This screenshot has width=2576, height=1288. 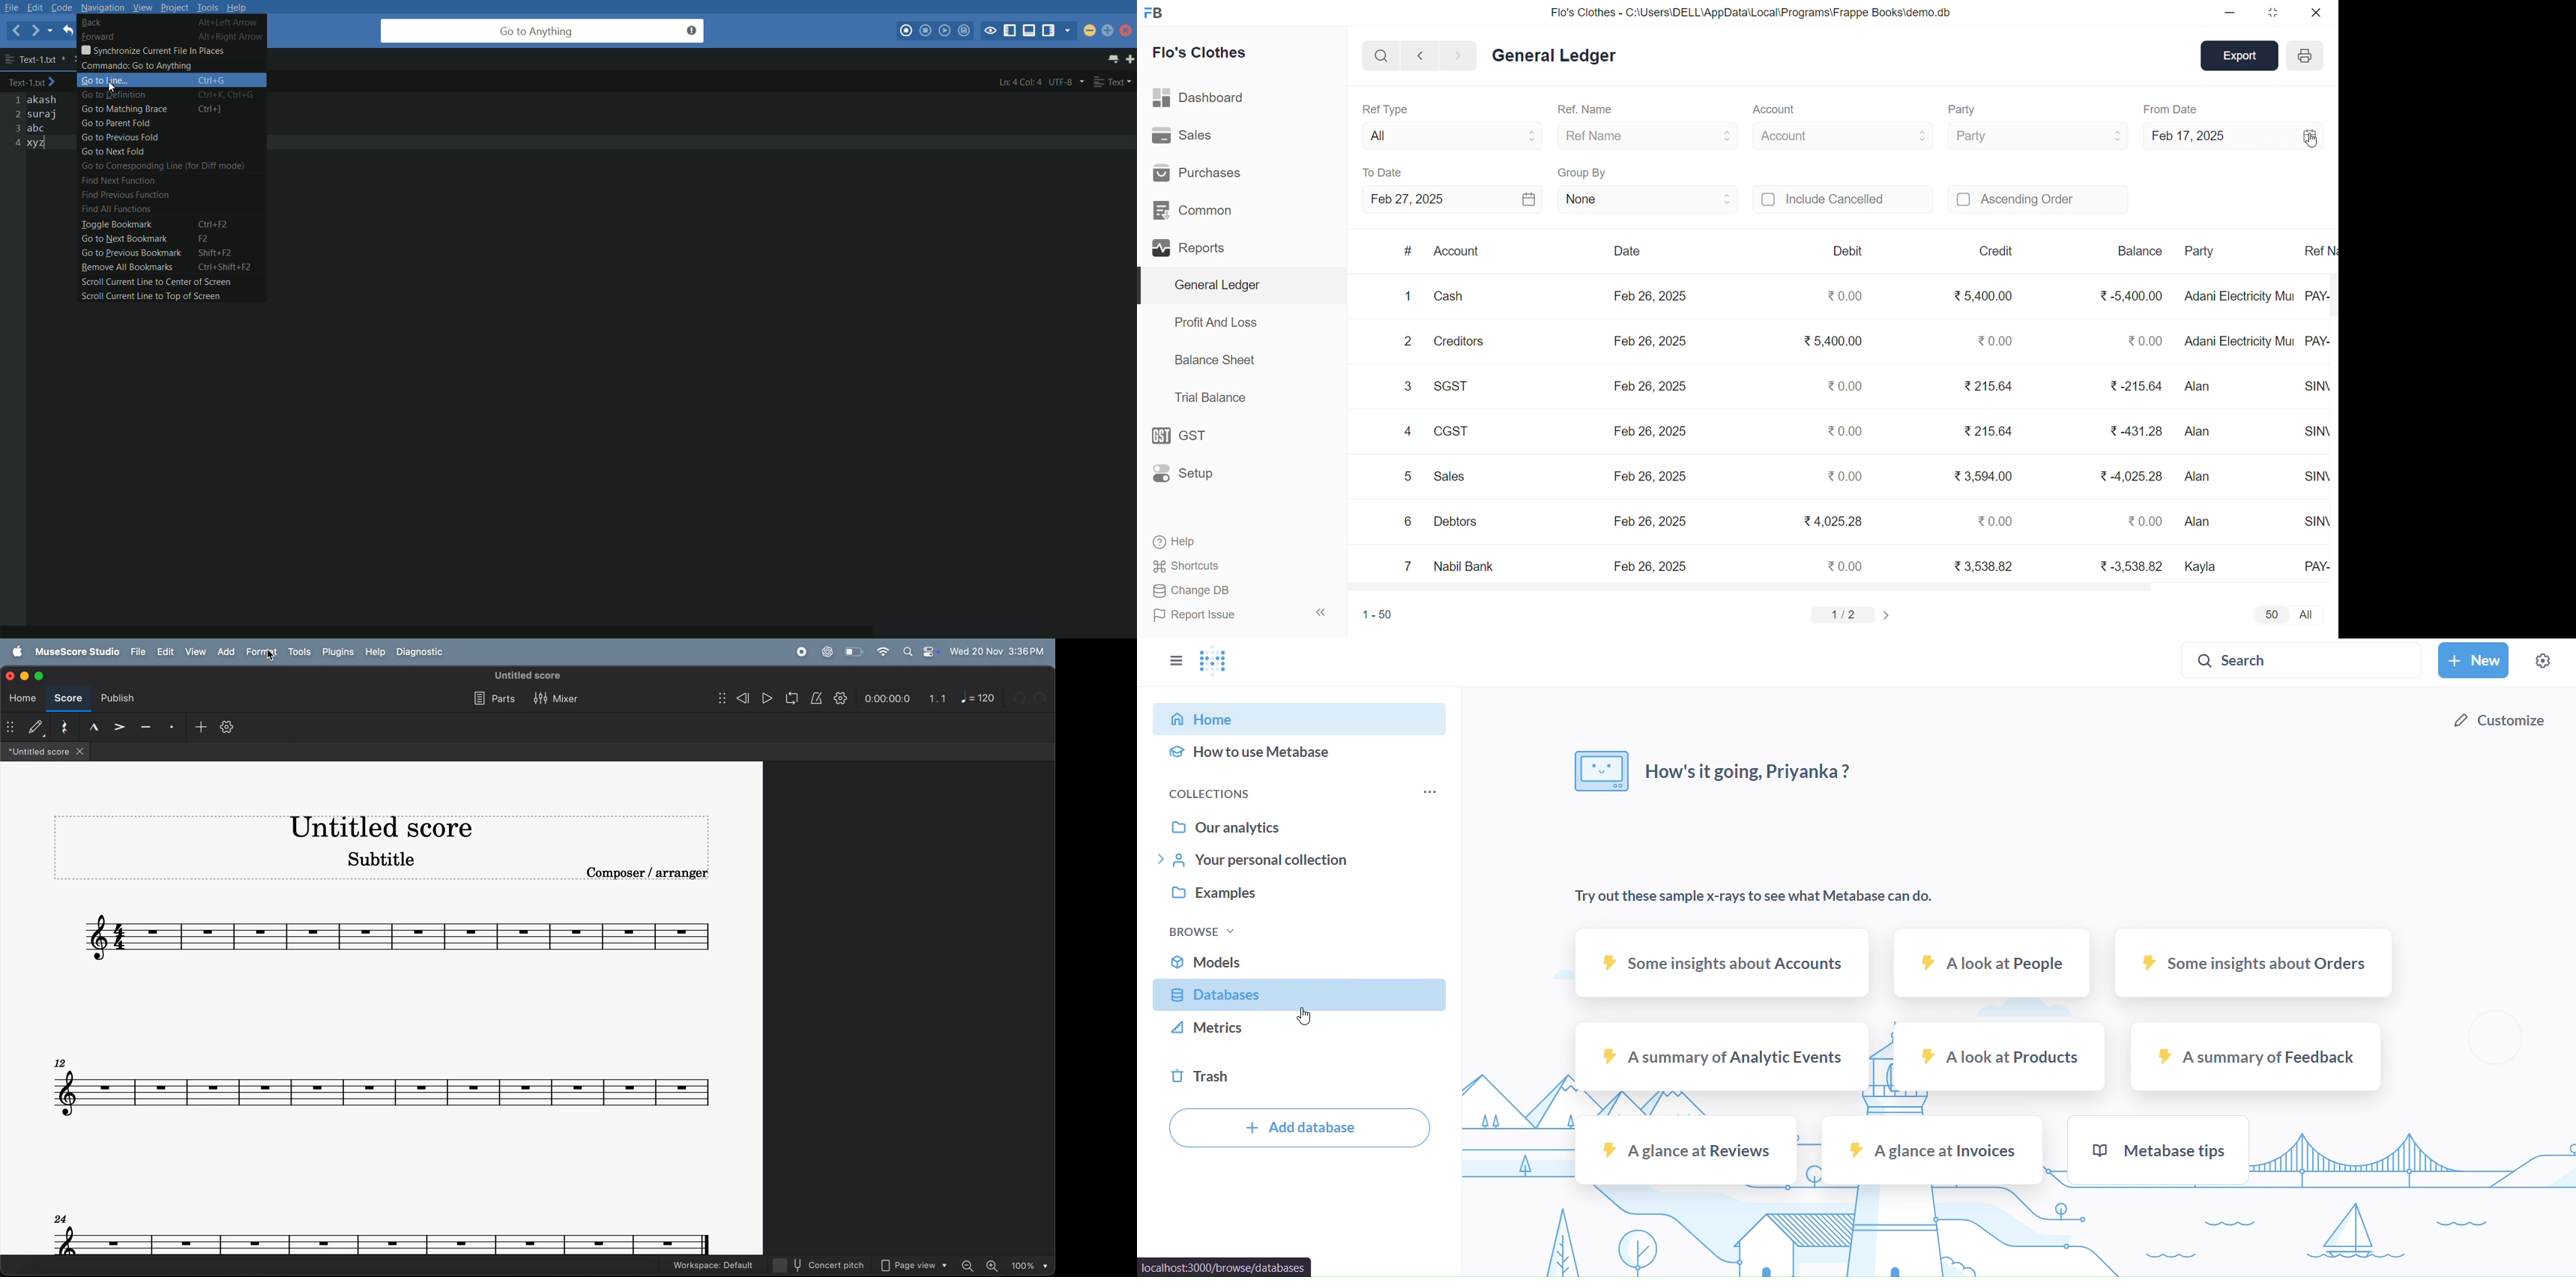 I want to click on SINV-, so click(x=2313, y=521).